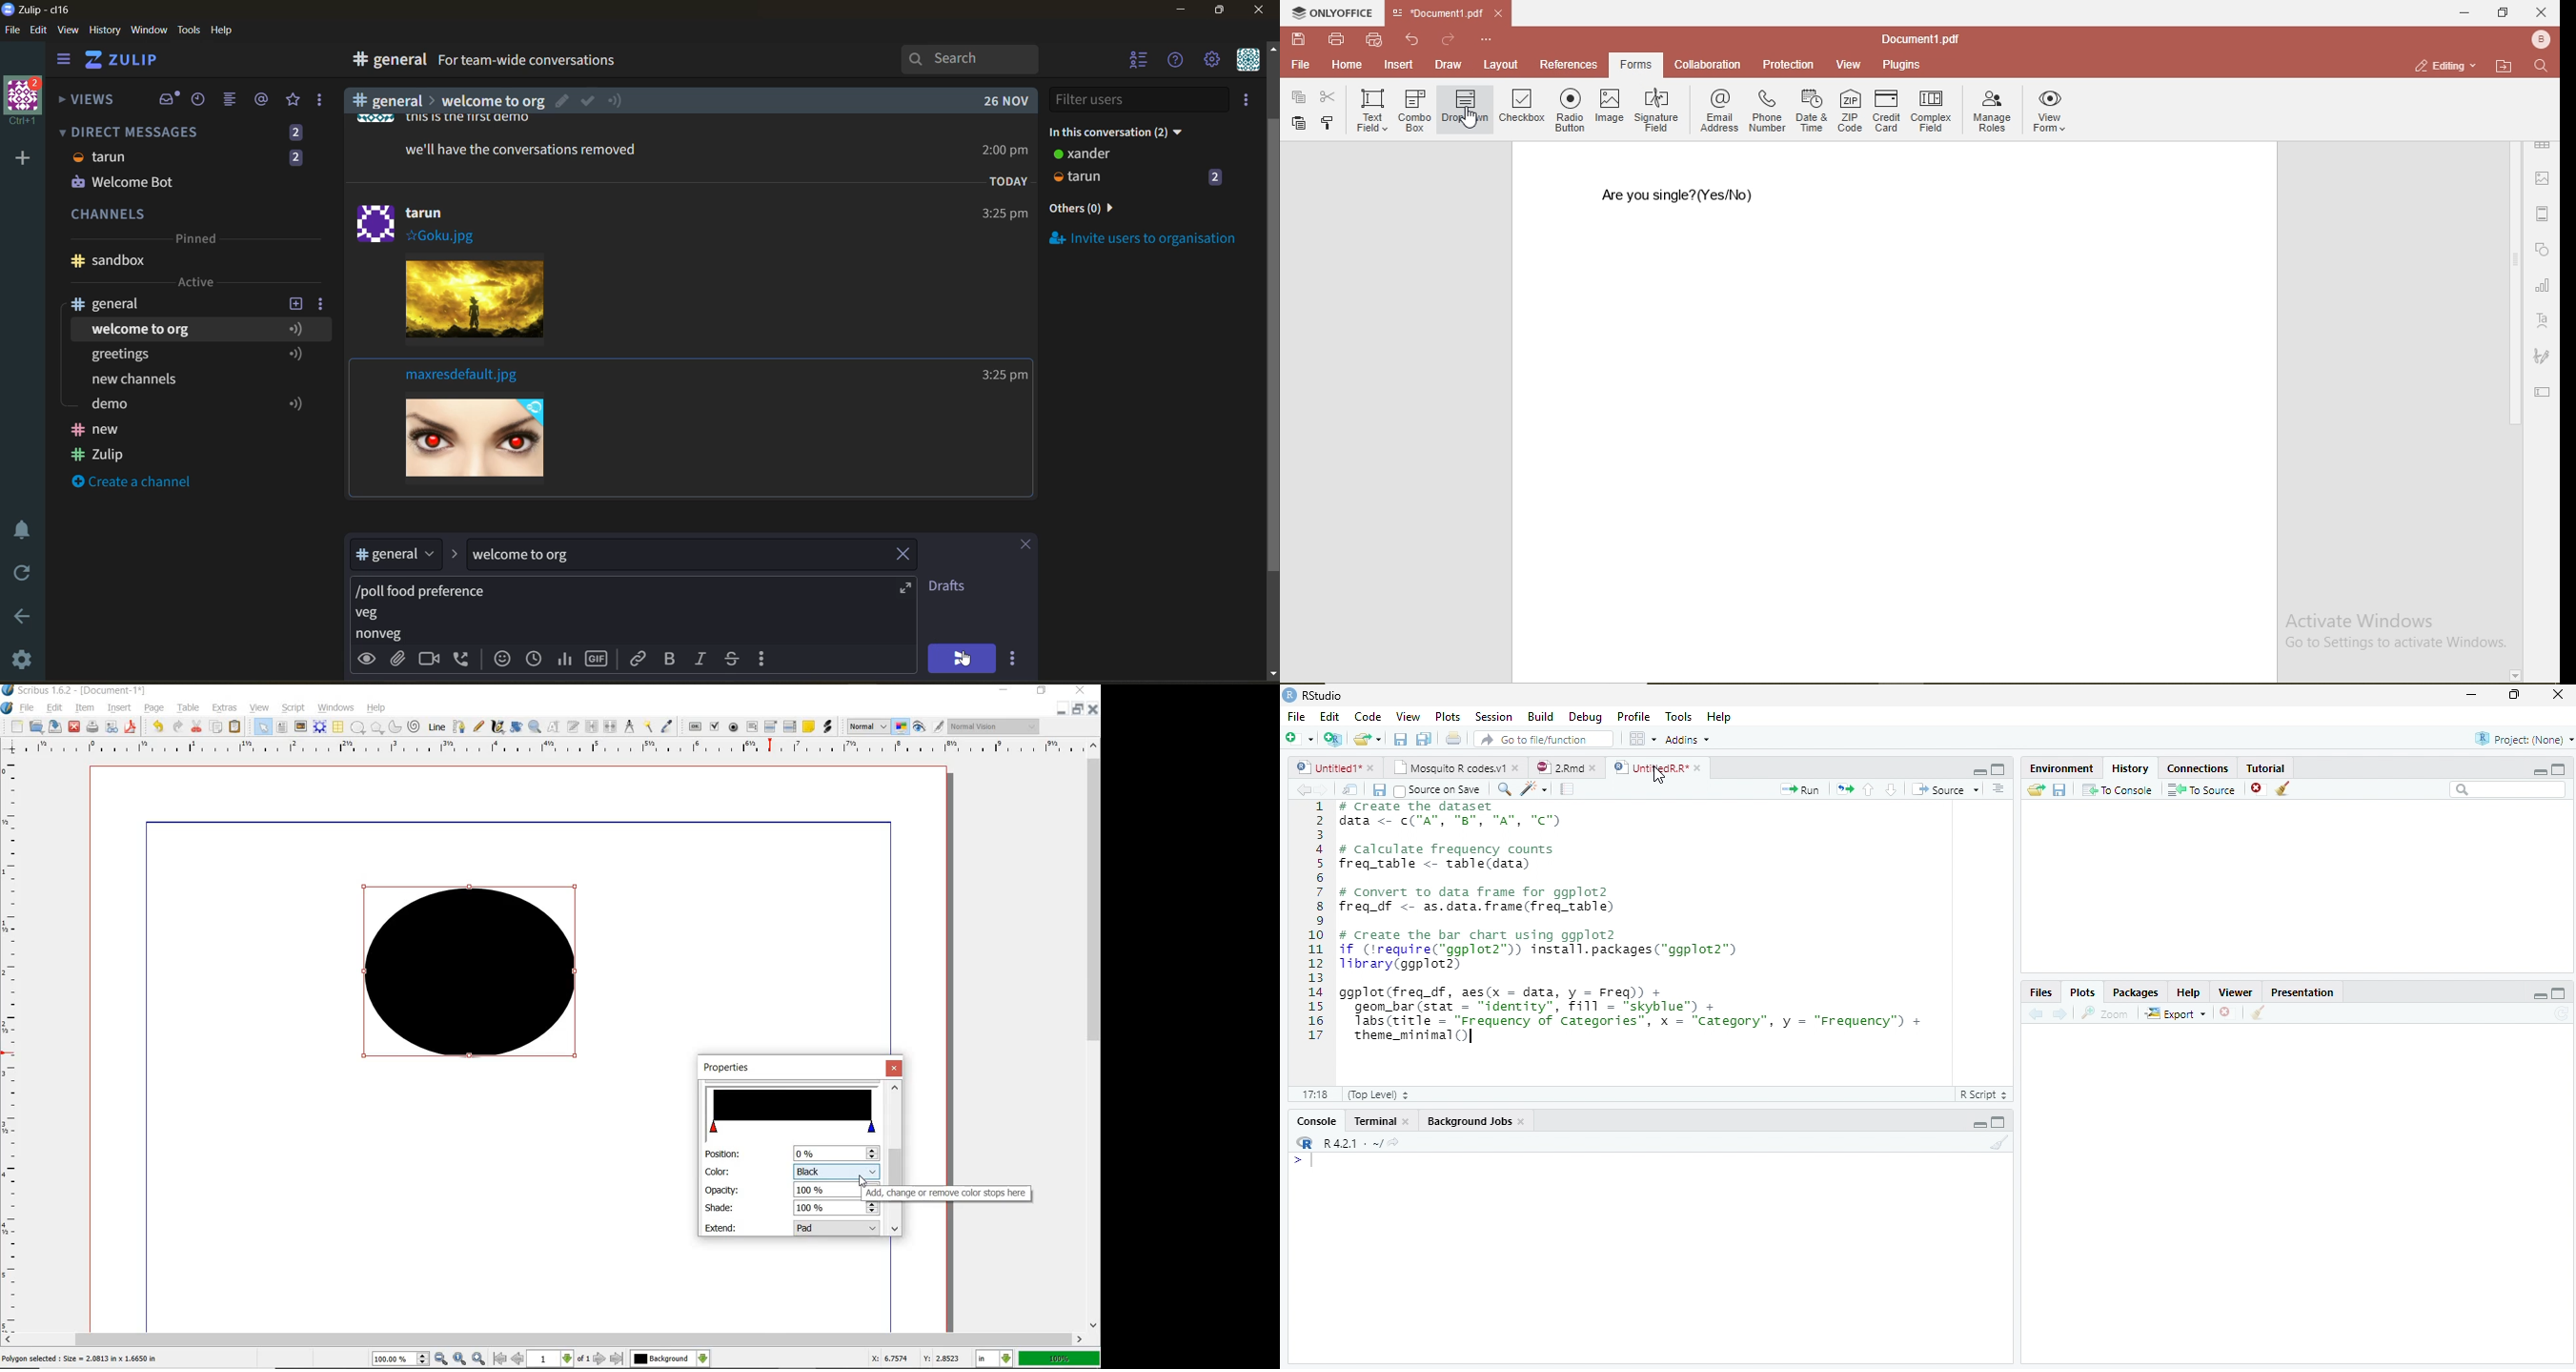 The height and width of the screenshot is (1372, 2576). What do you see at coordinates (1493, 718) in the screenshot?
I see `Session` at bounding box center [1493, 718].